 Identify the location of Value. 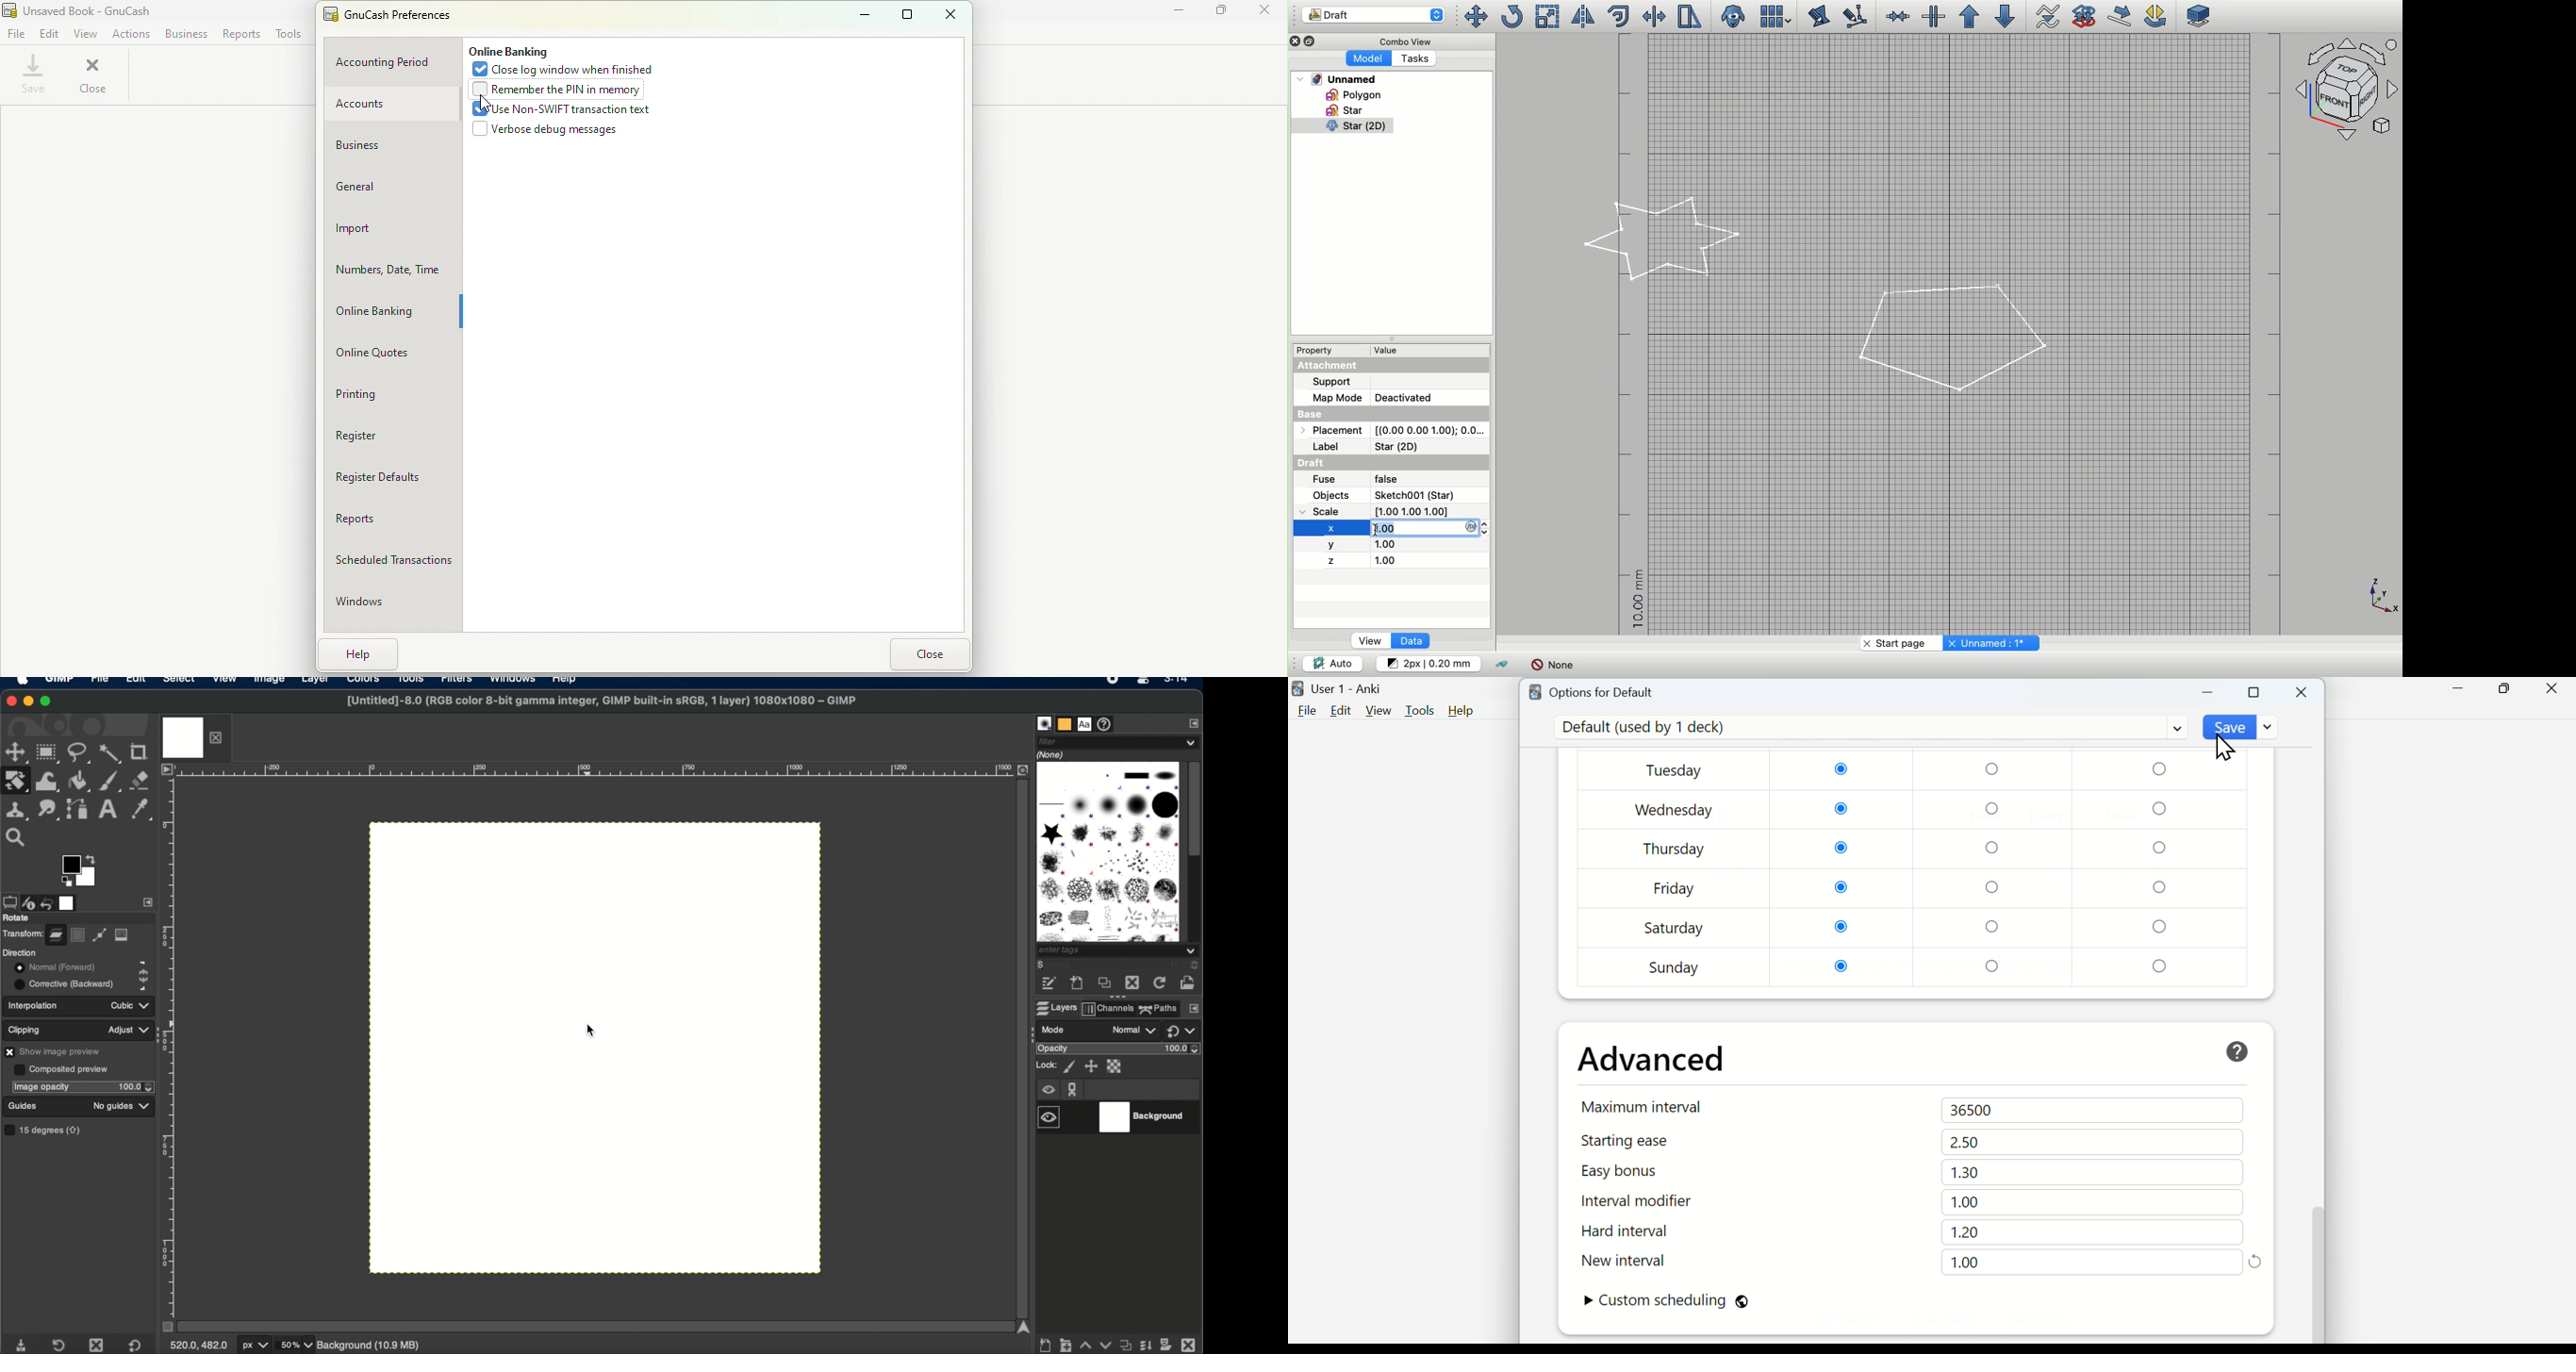
(1392, 350).